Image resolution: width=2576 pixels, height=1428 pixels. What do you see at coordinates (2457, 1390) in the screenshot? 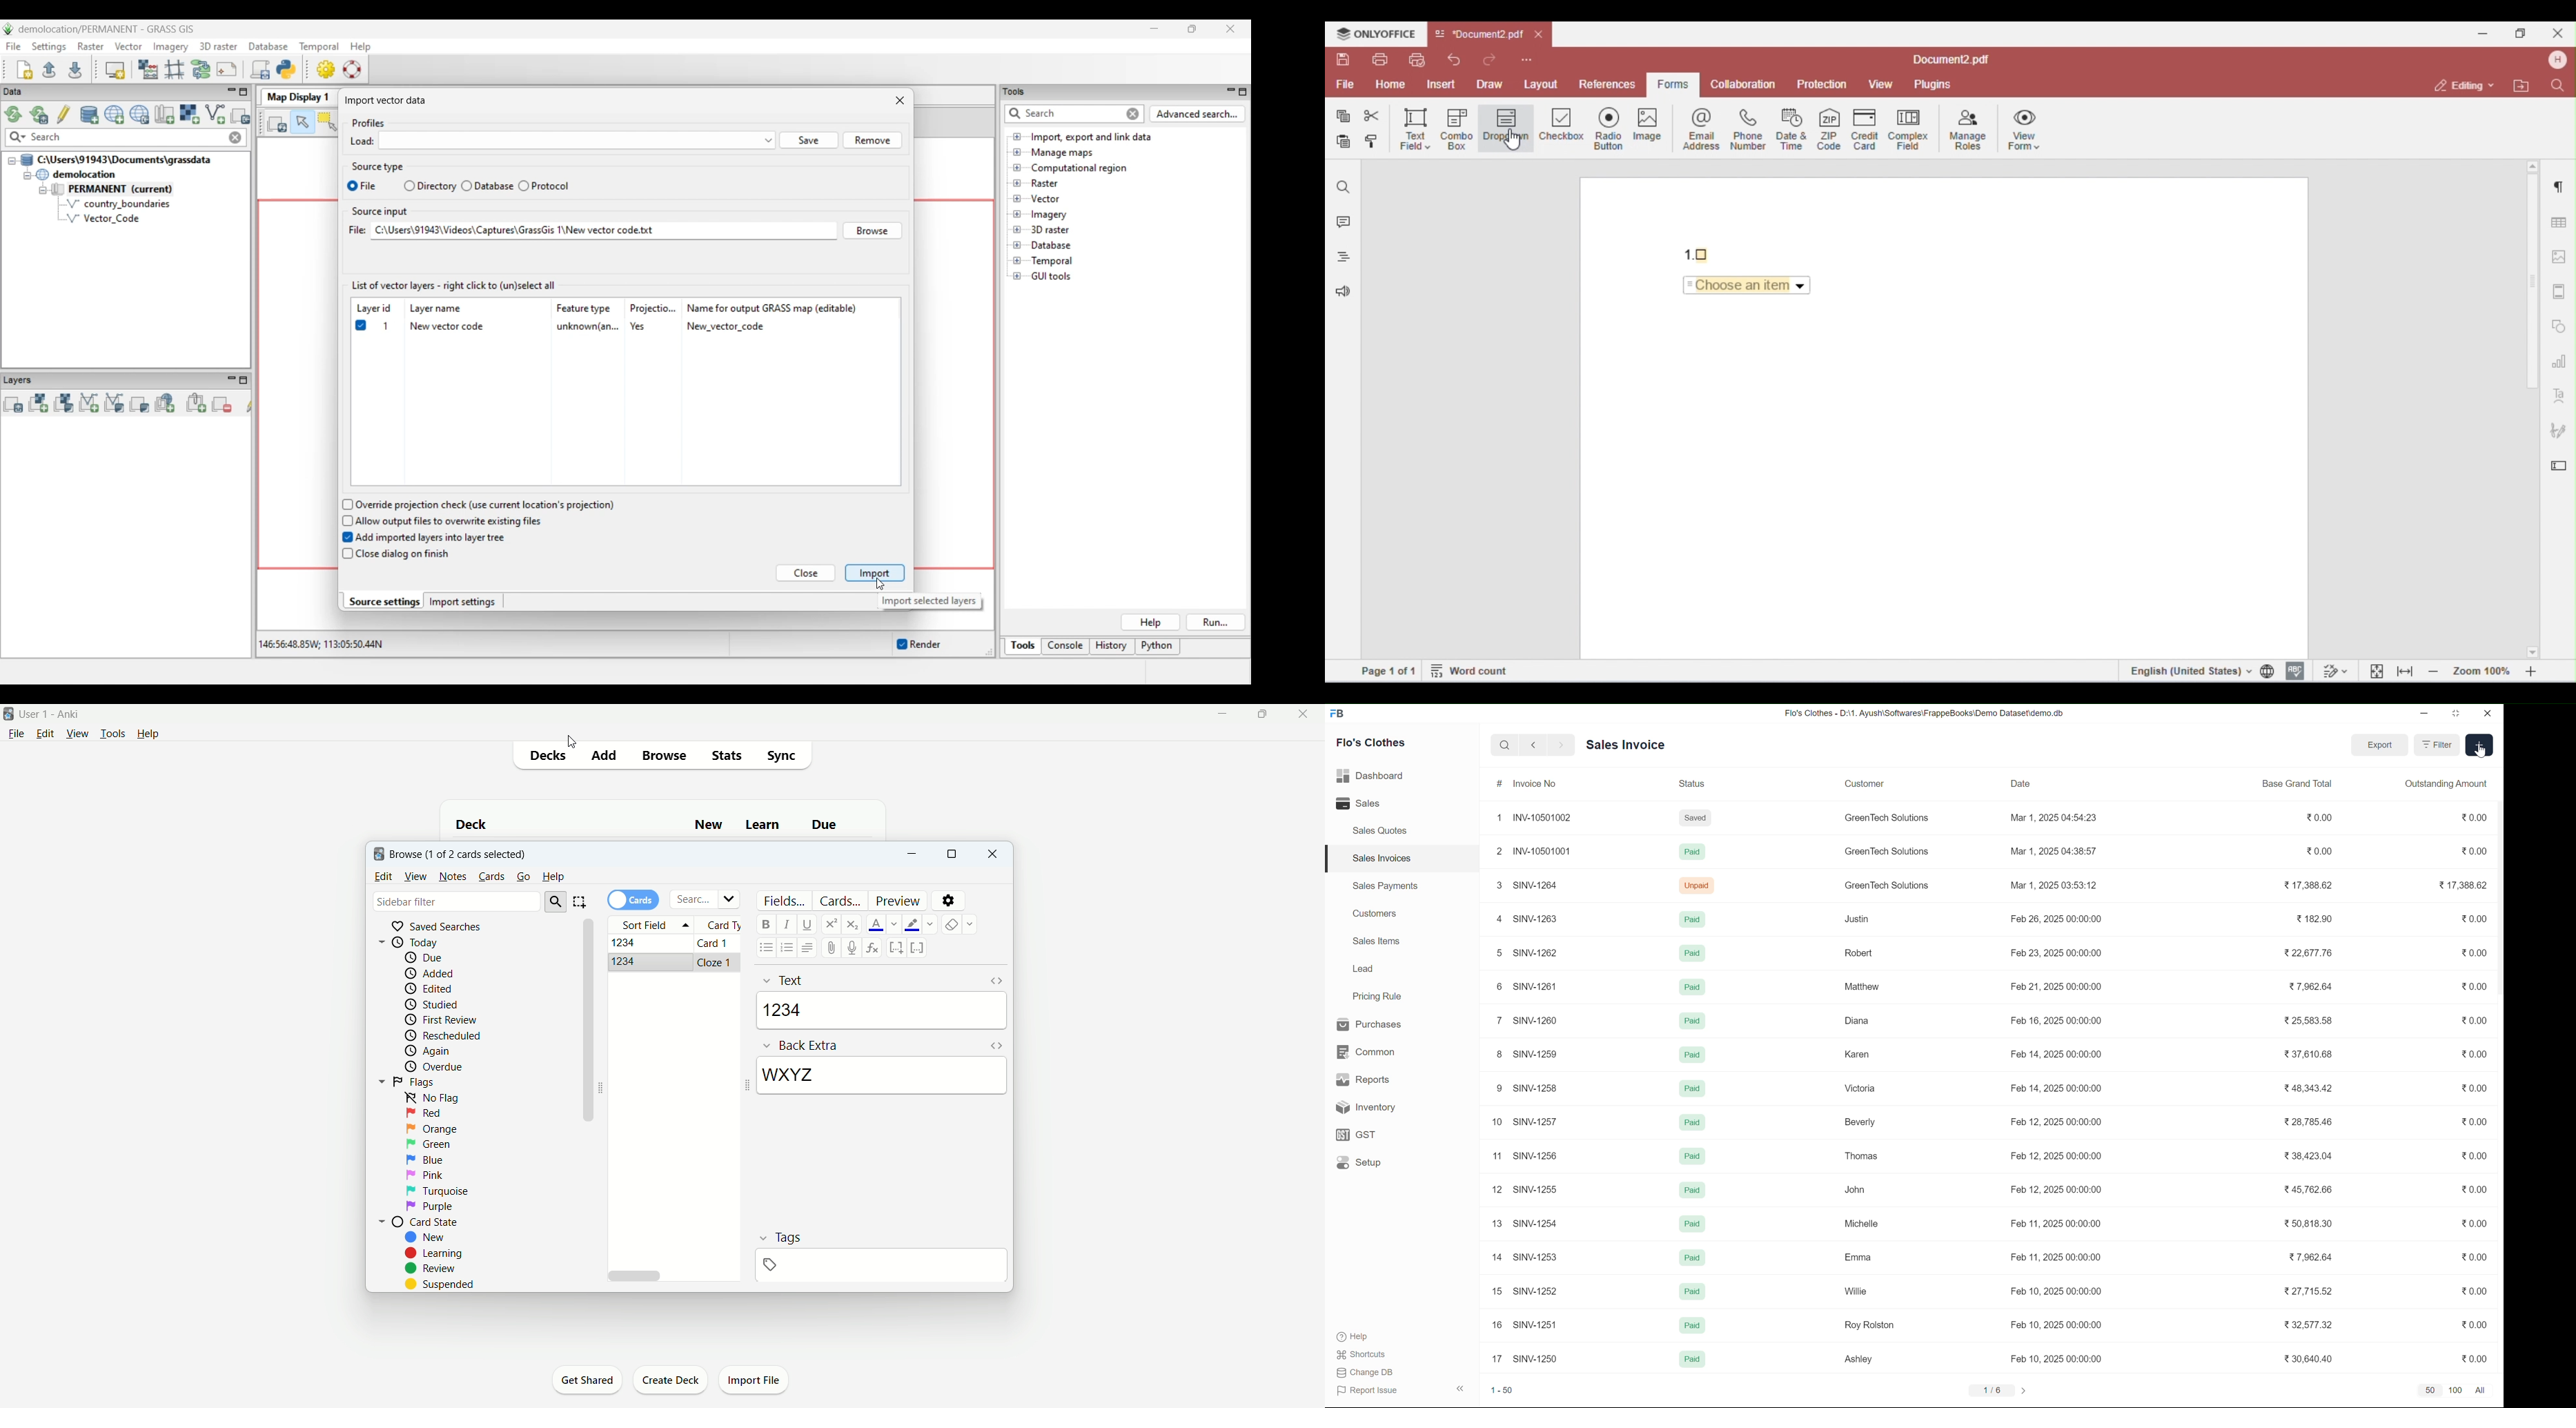
I see `go to 100 page` at bounding box center [2457, 1390].